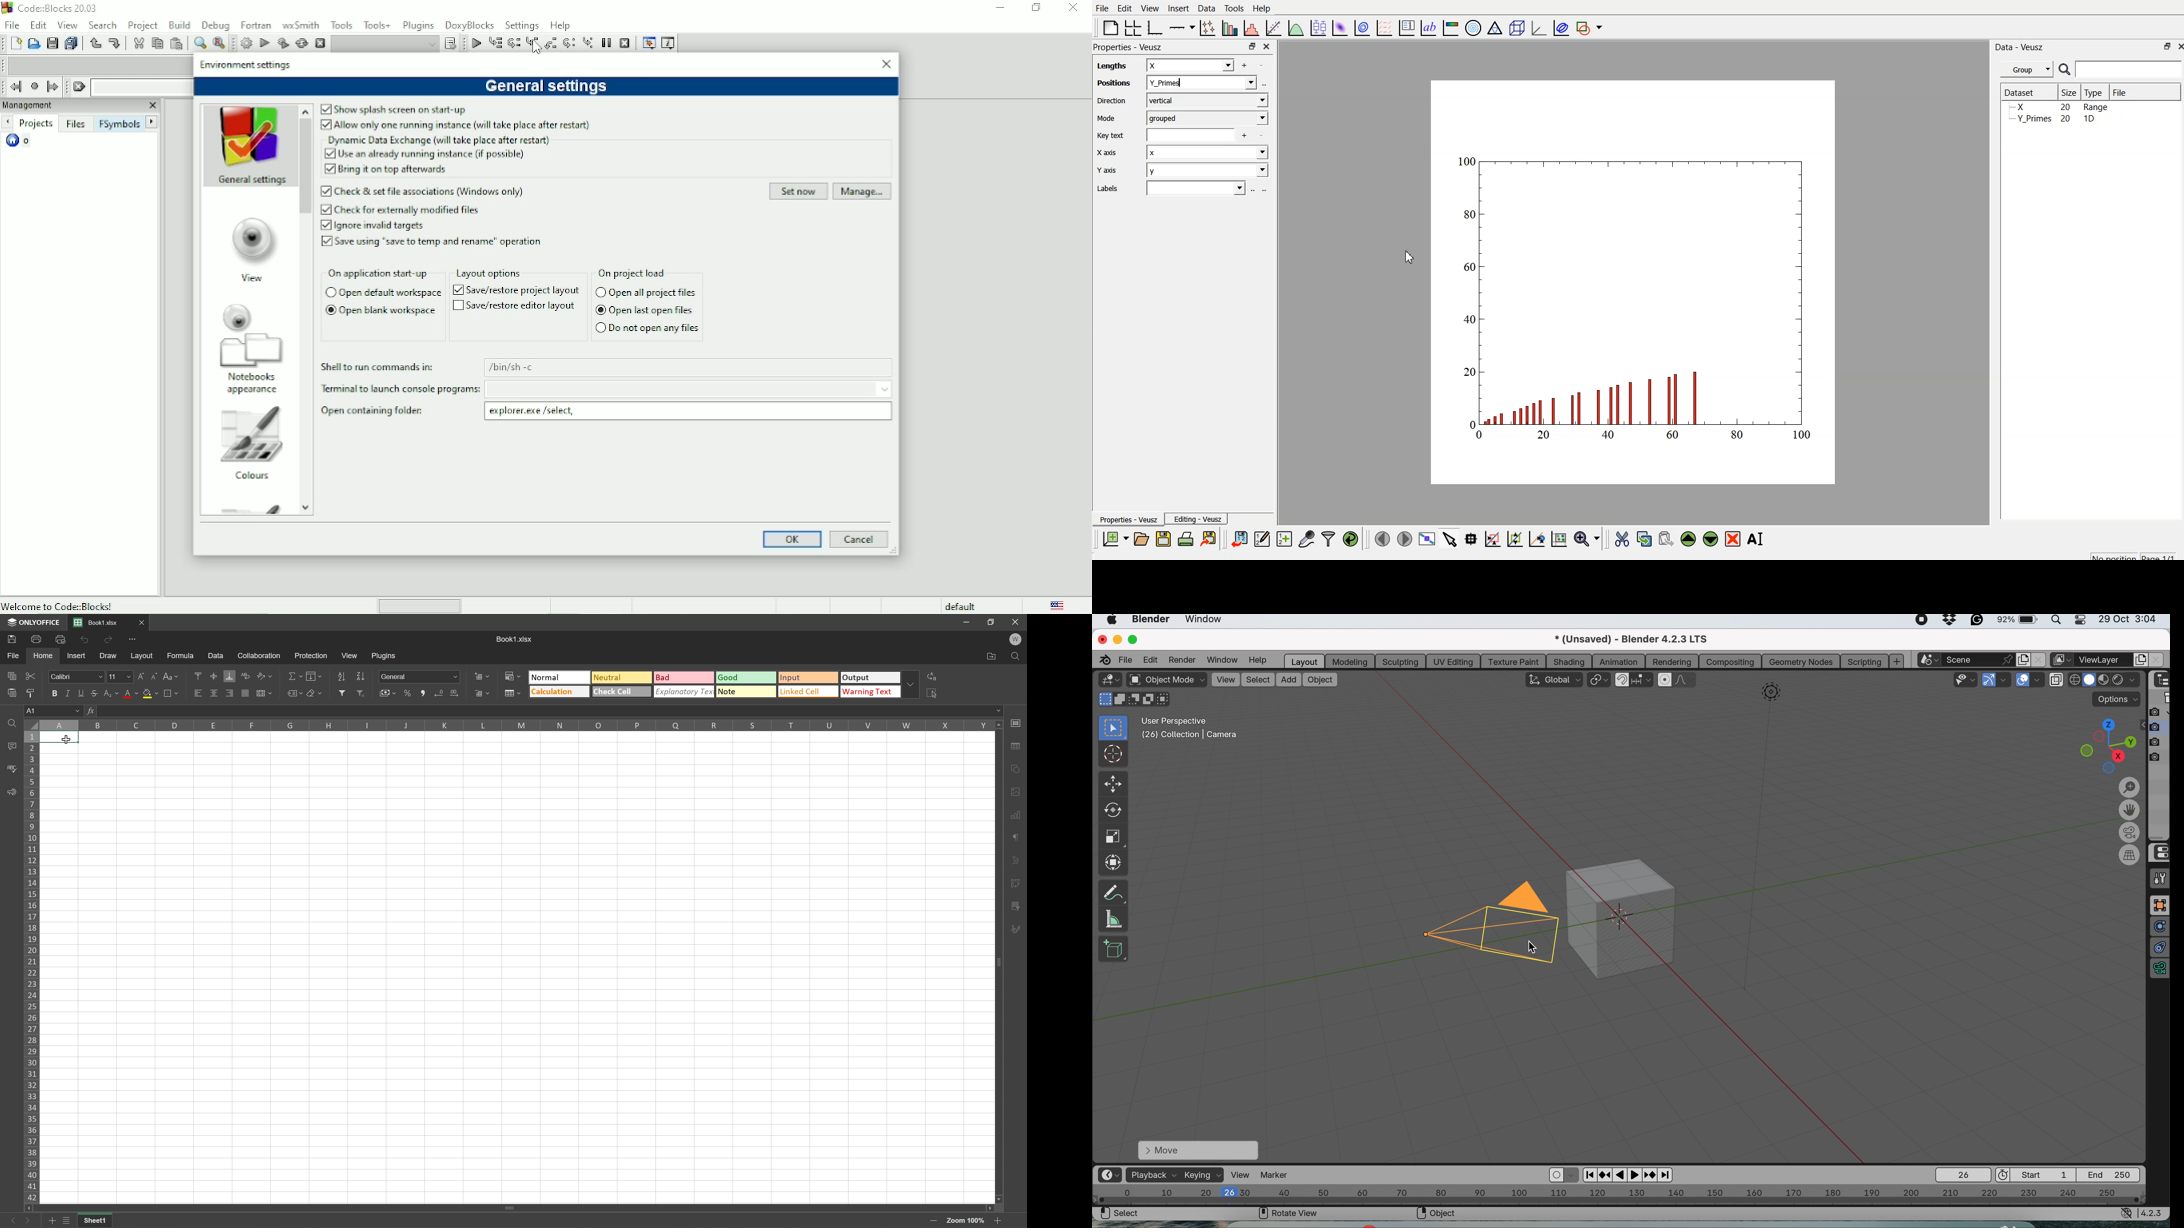 This screenshot has height=1232, width=2184. What do you see at coordinates (63, 8) in the screenshot?
I see `Title` at bounding box center [63, 8].